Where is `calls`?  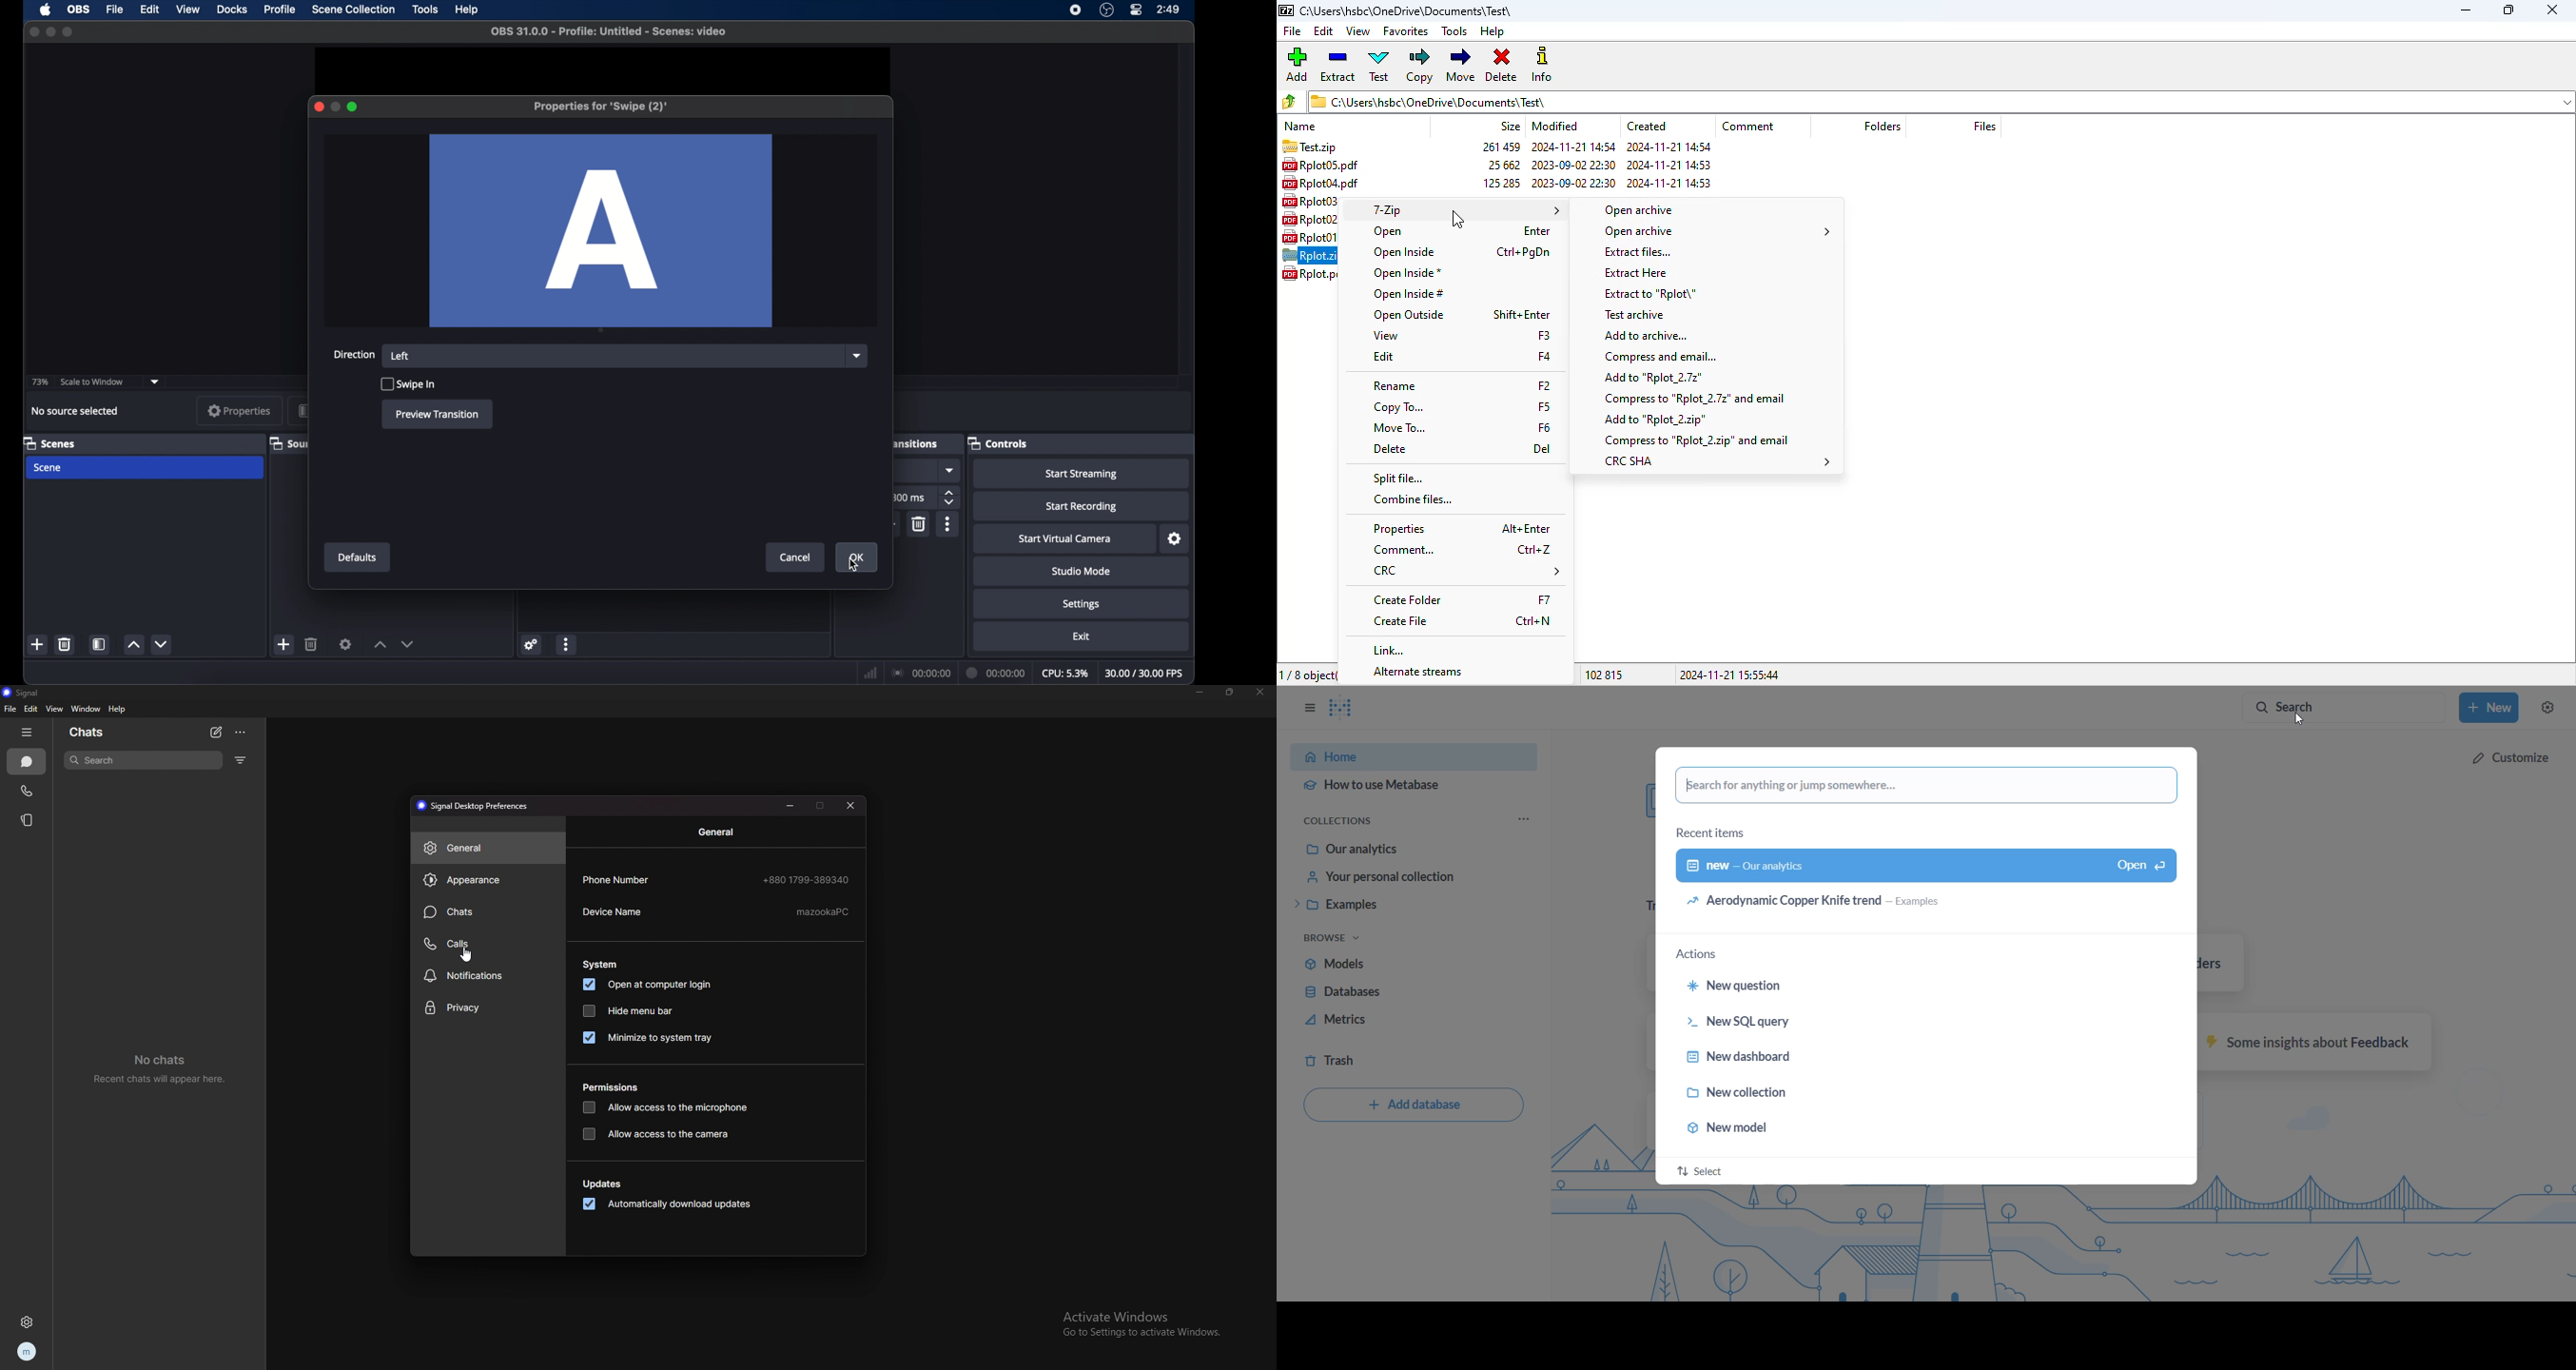 calls is located at coordinates (489, 944).